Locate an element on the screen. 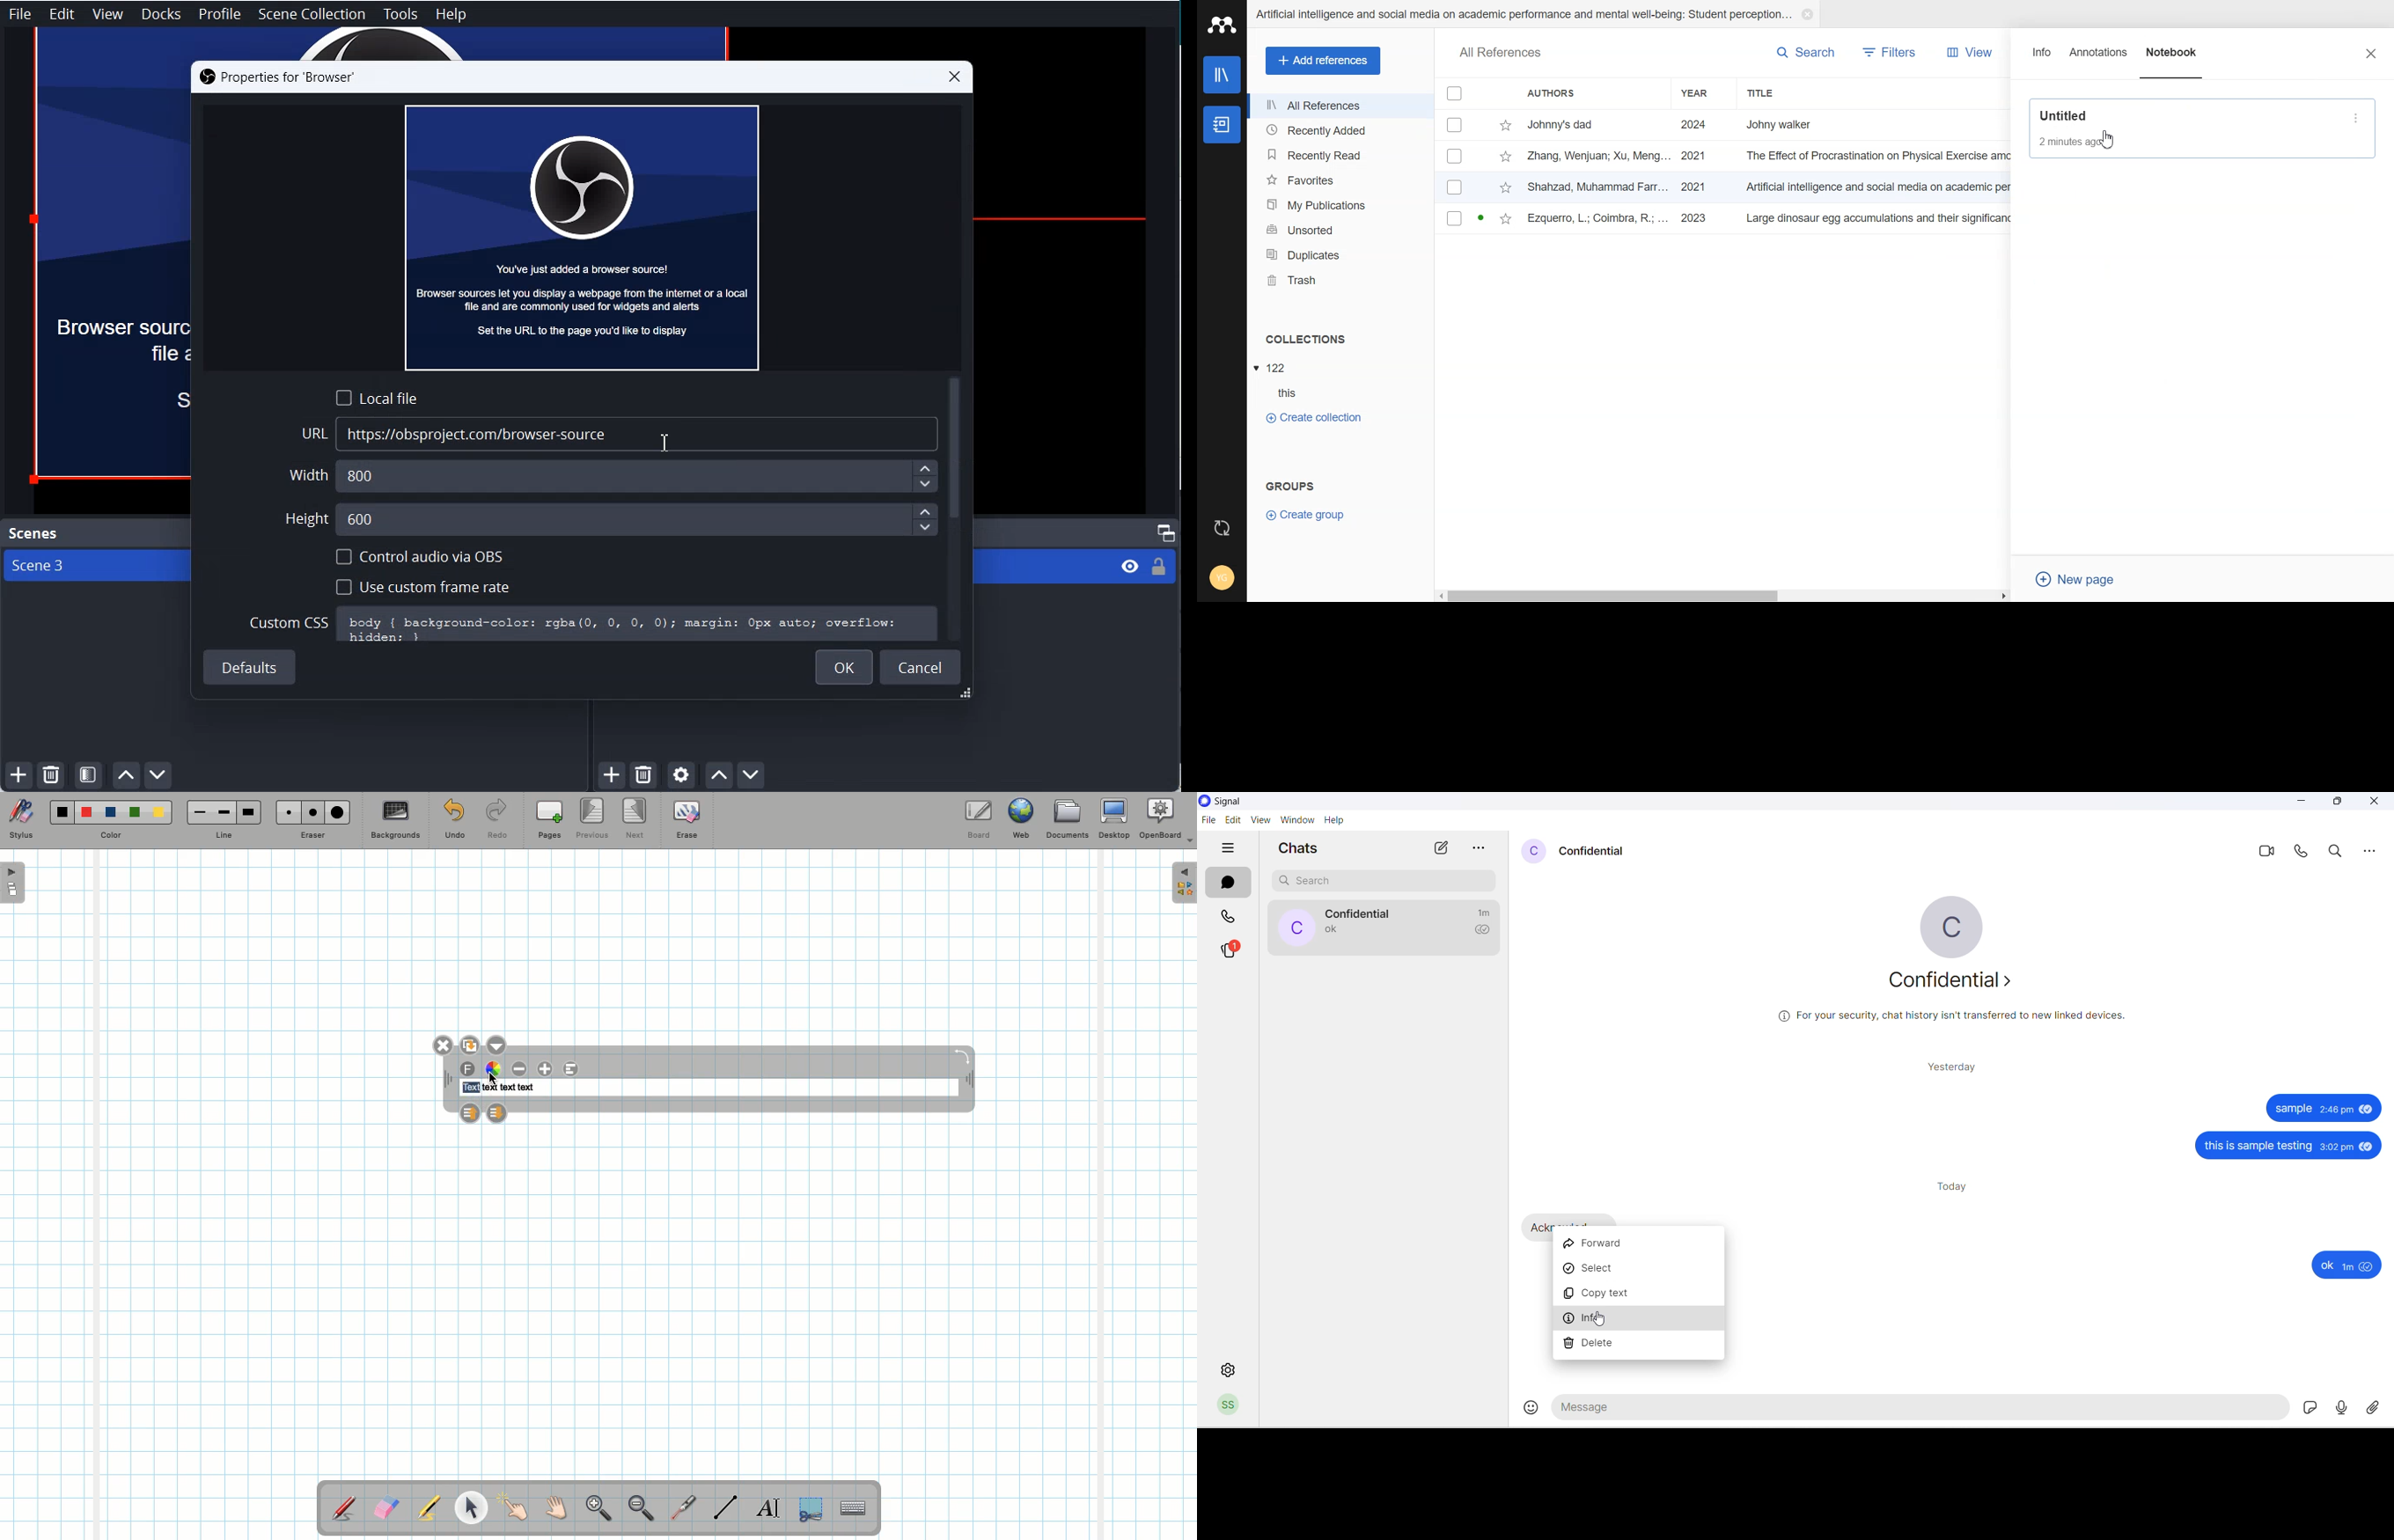 This screenshot has width=2408, height=1540. Tools is located at coordinates (400, 15).